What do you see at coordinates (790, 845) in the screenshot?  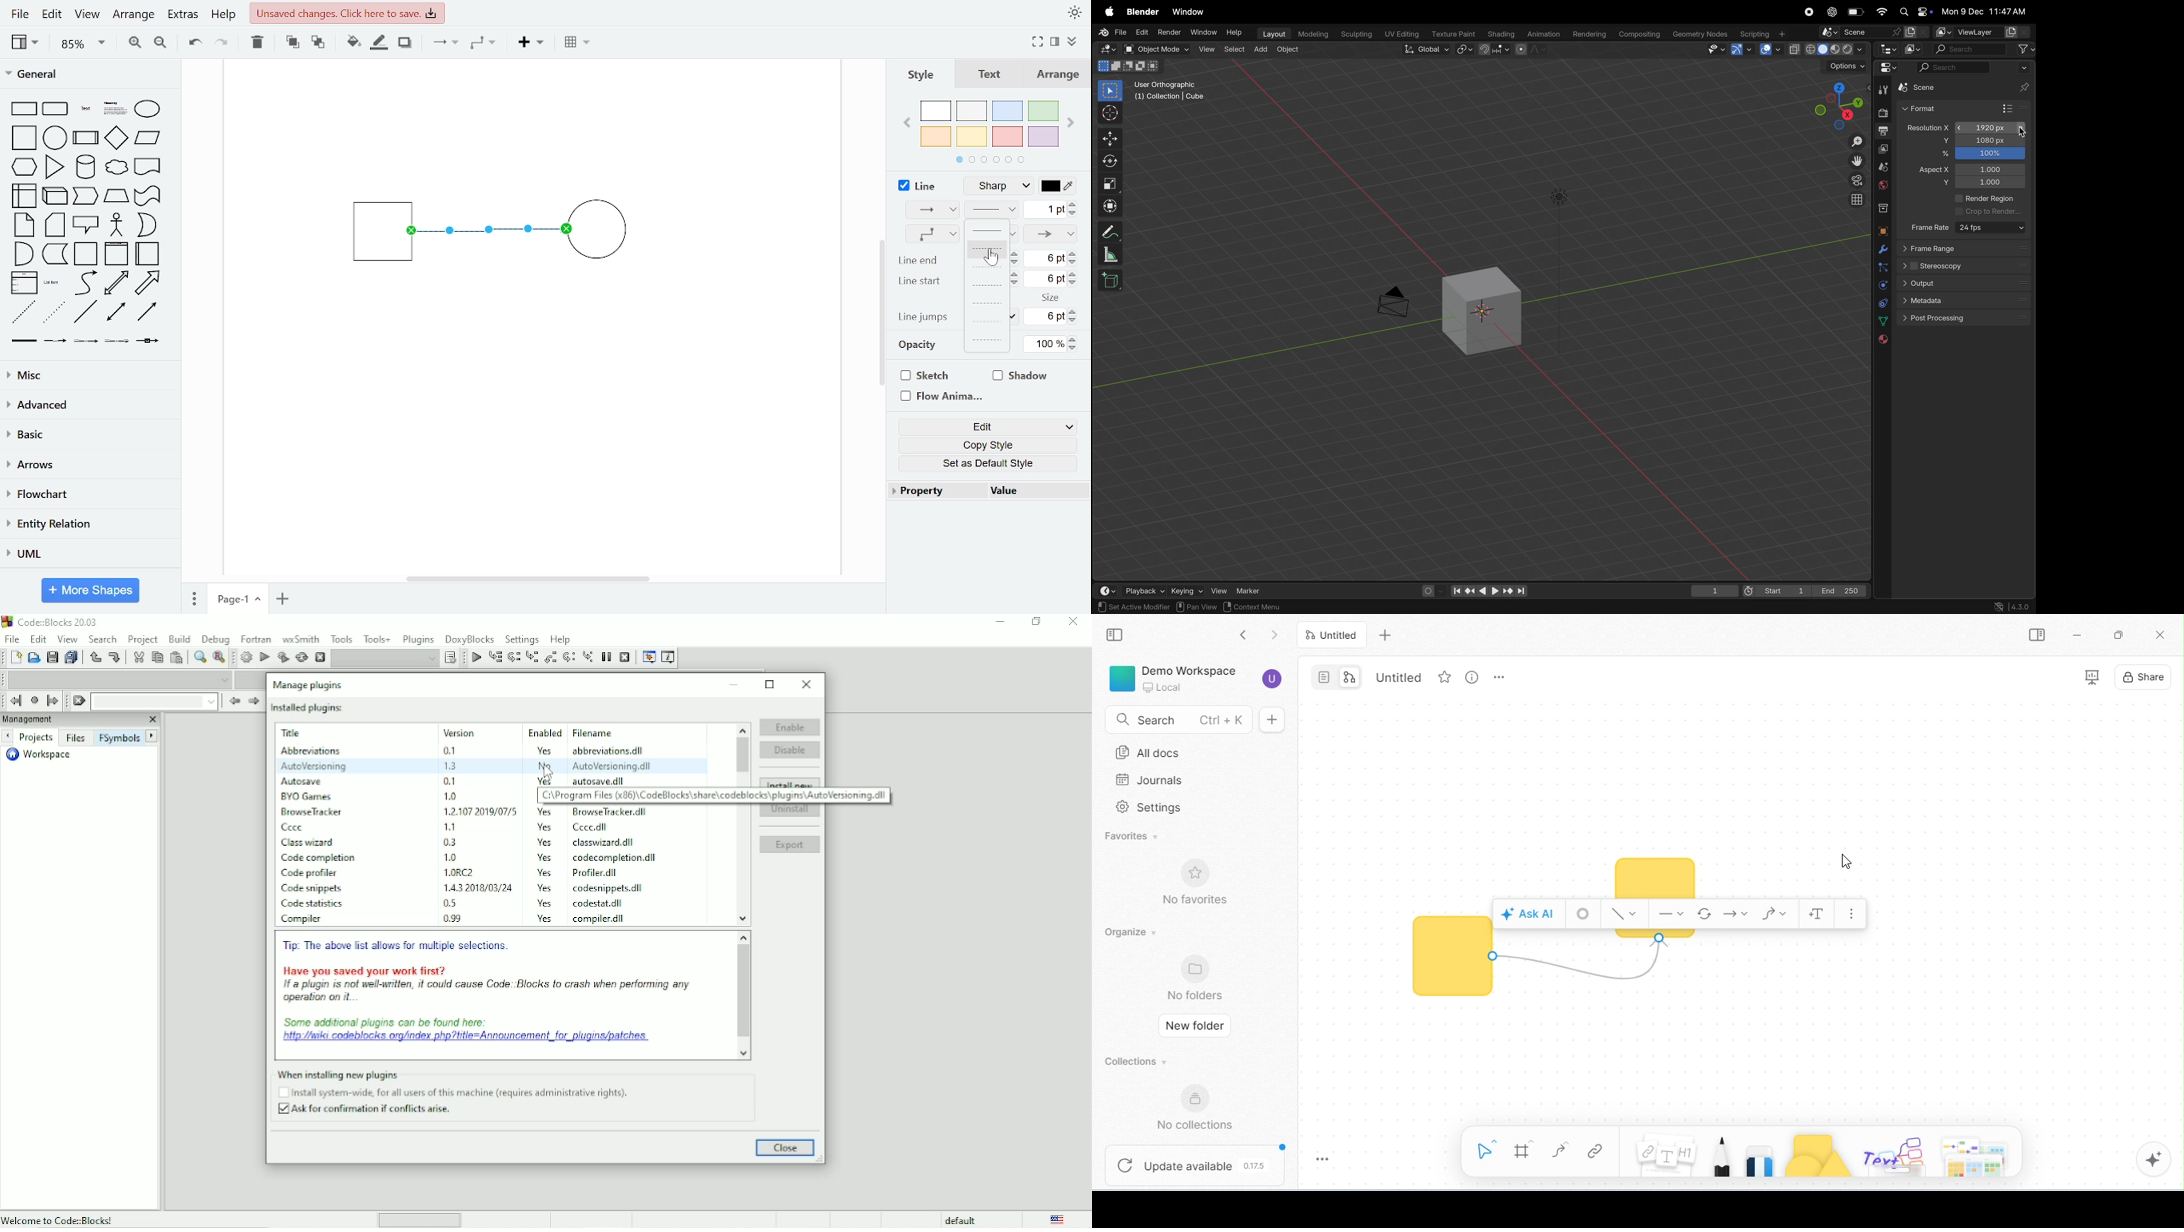 I see `Export` at bounding box center [790, 845].